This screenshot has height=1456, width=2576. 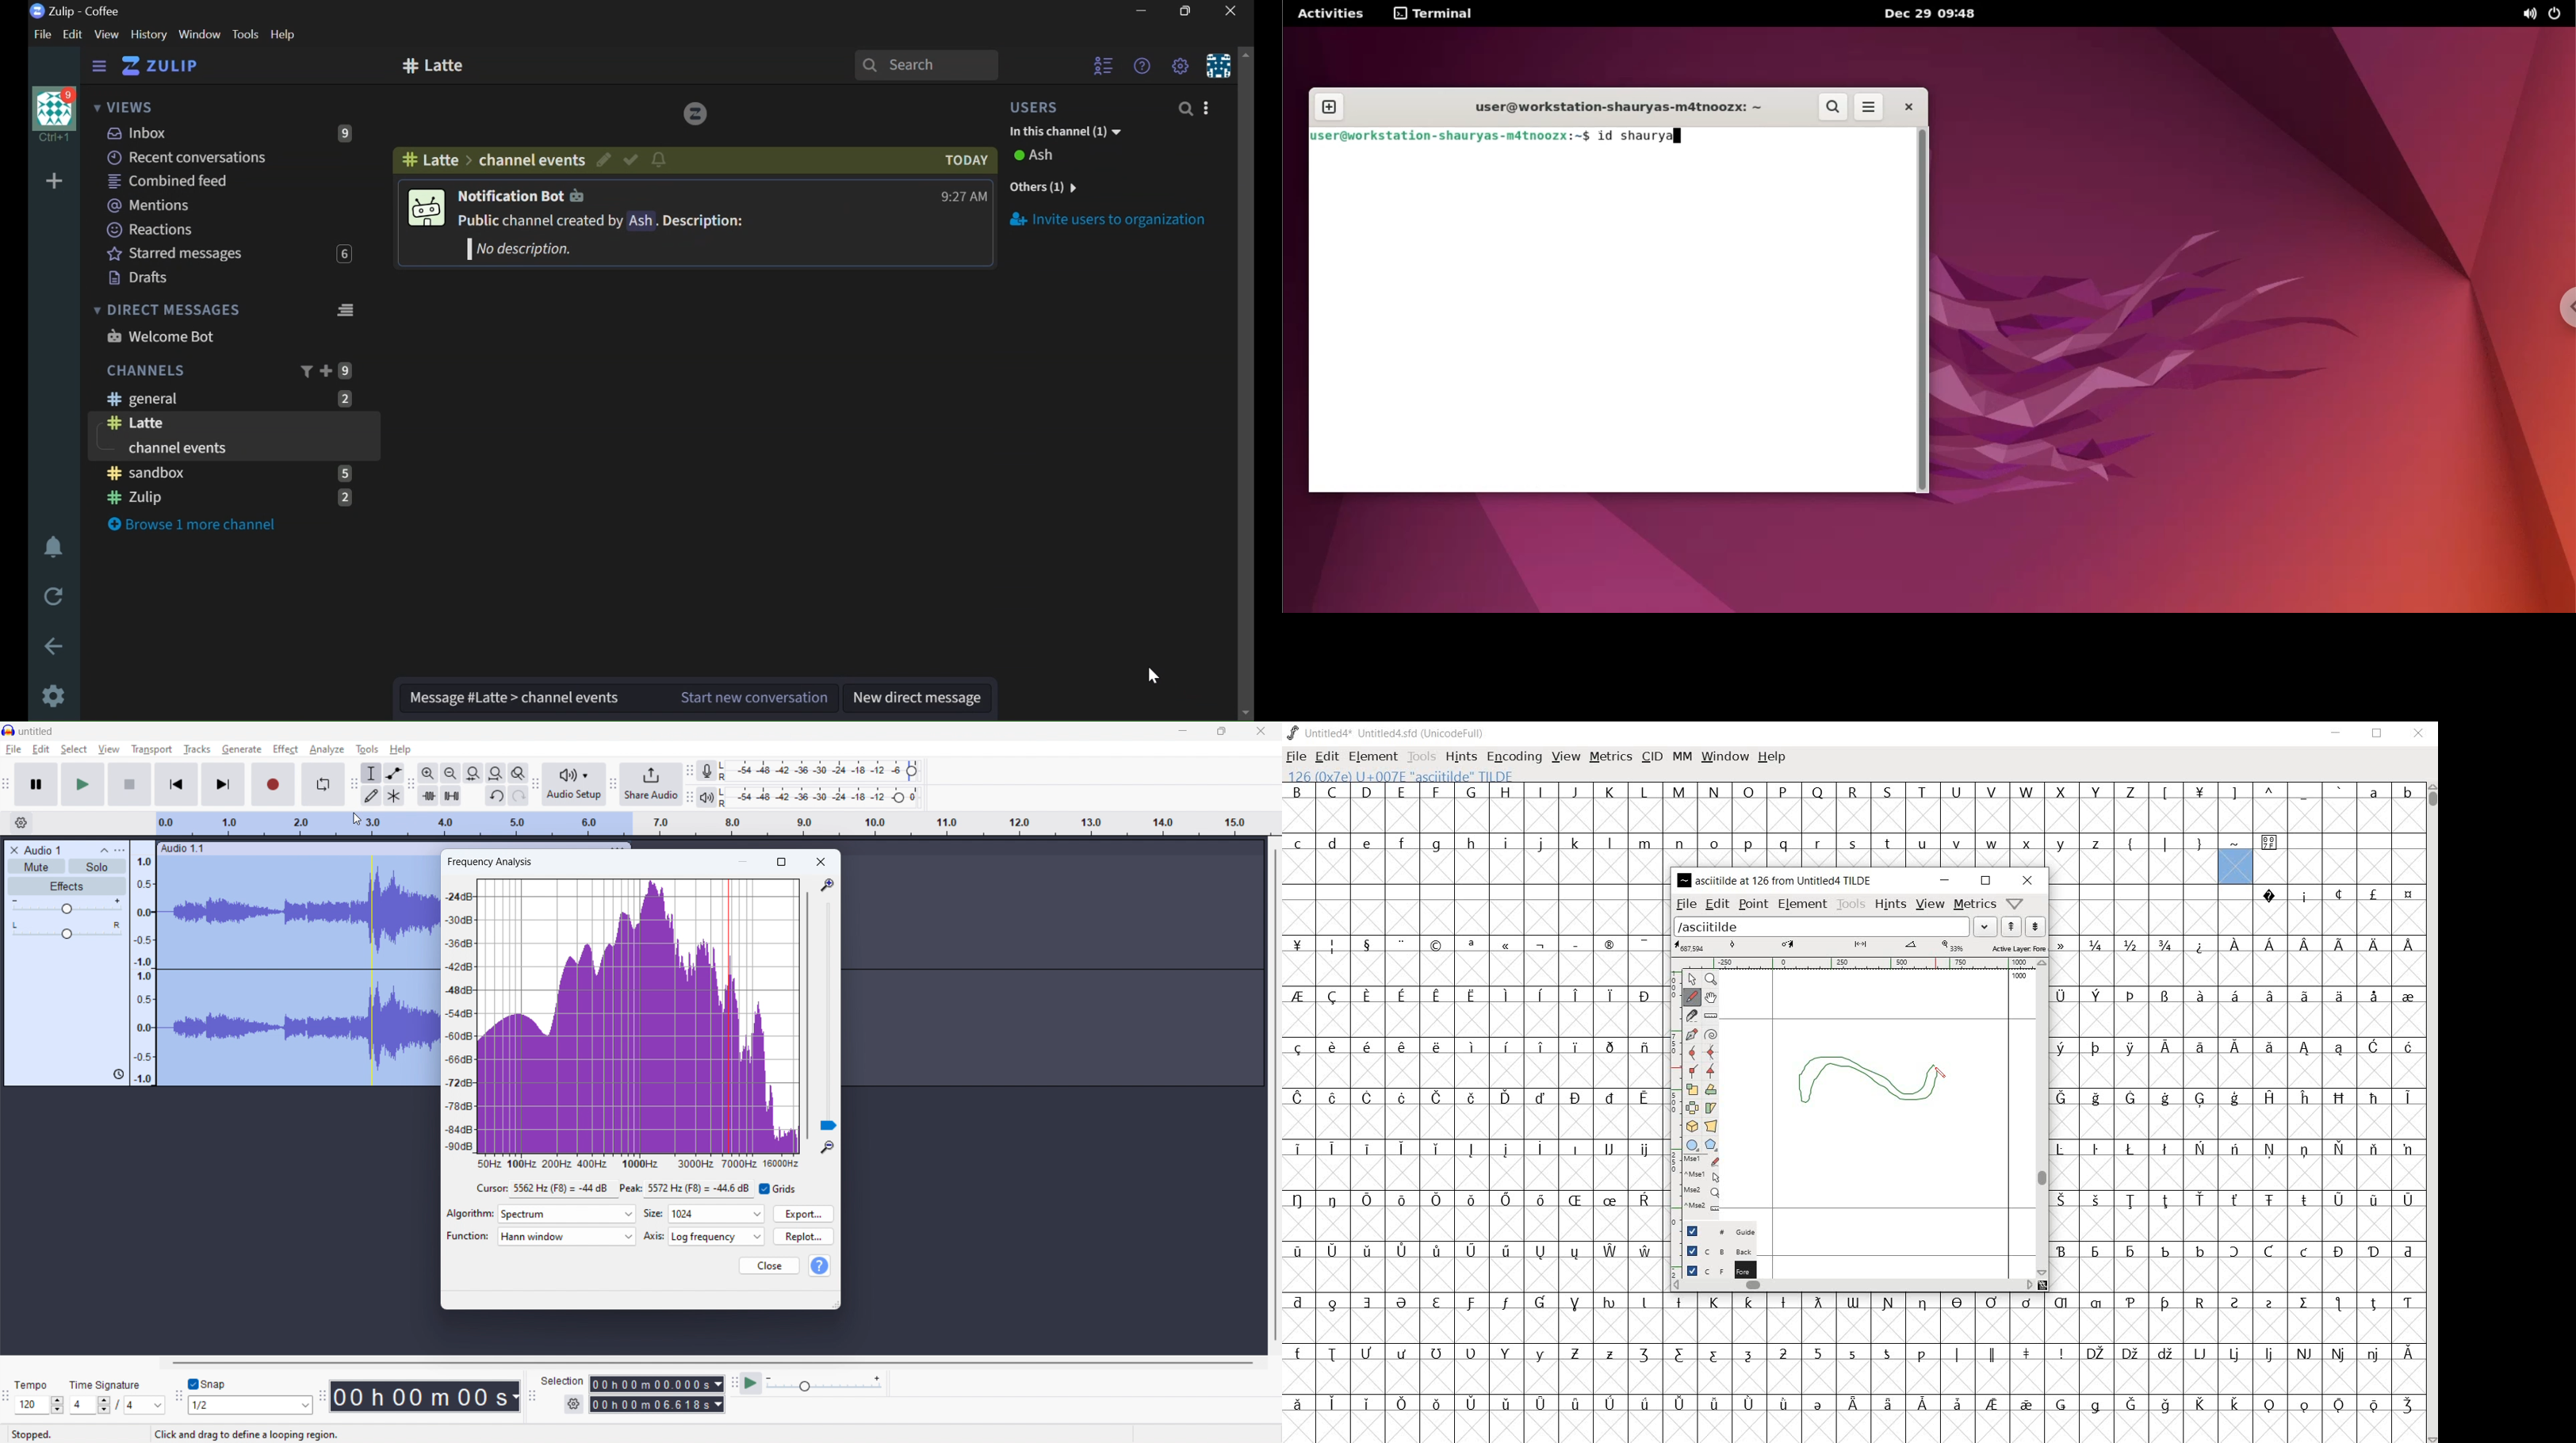 What do you see at coordinates (309, 371) in the screenshot?
I see `FILTER CHANNEL` at bounding box center [309, 371].